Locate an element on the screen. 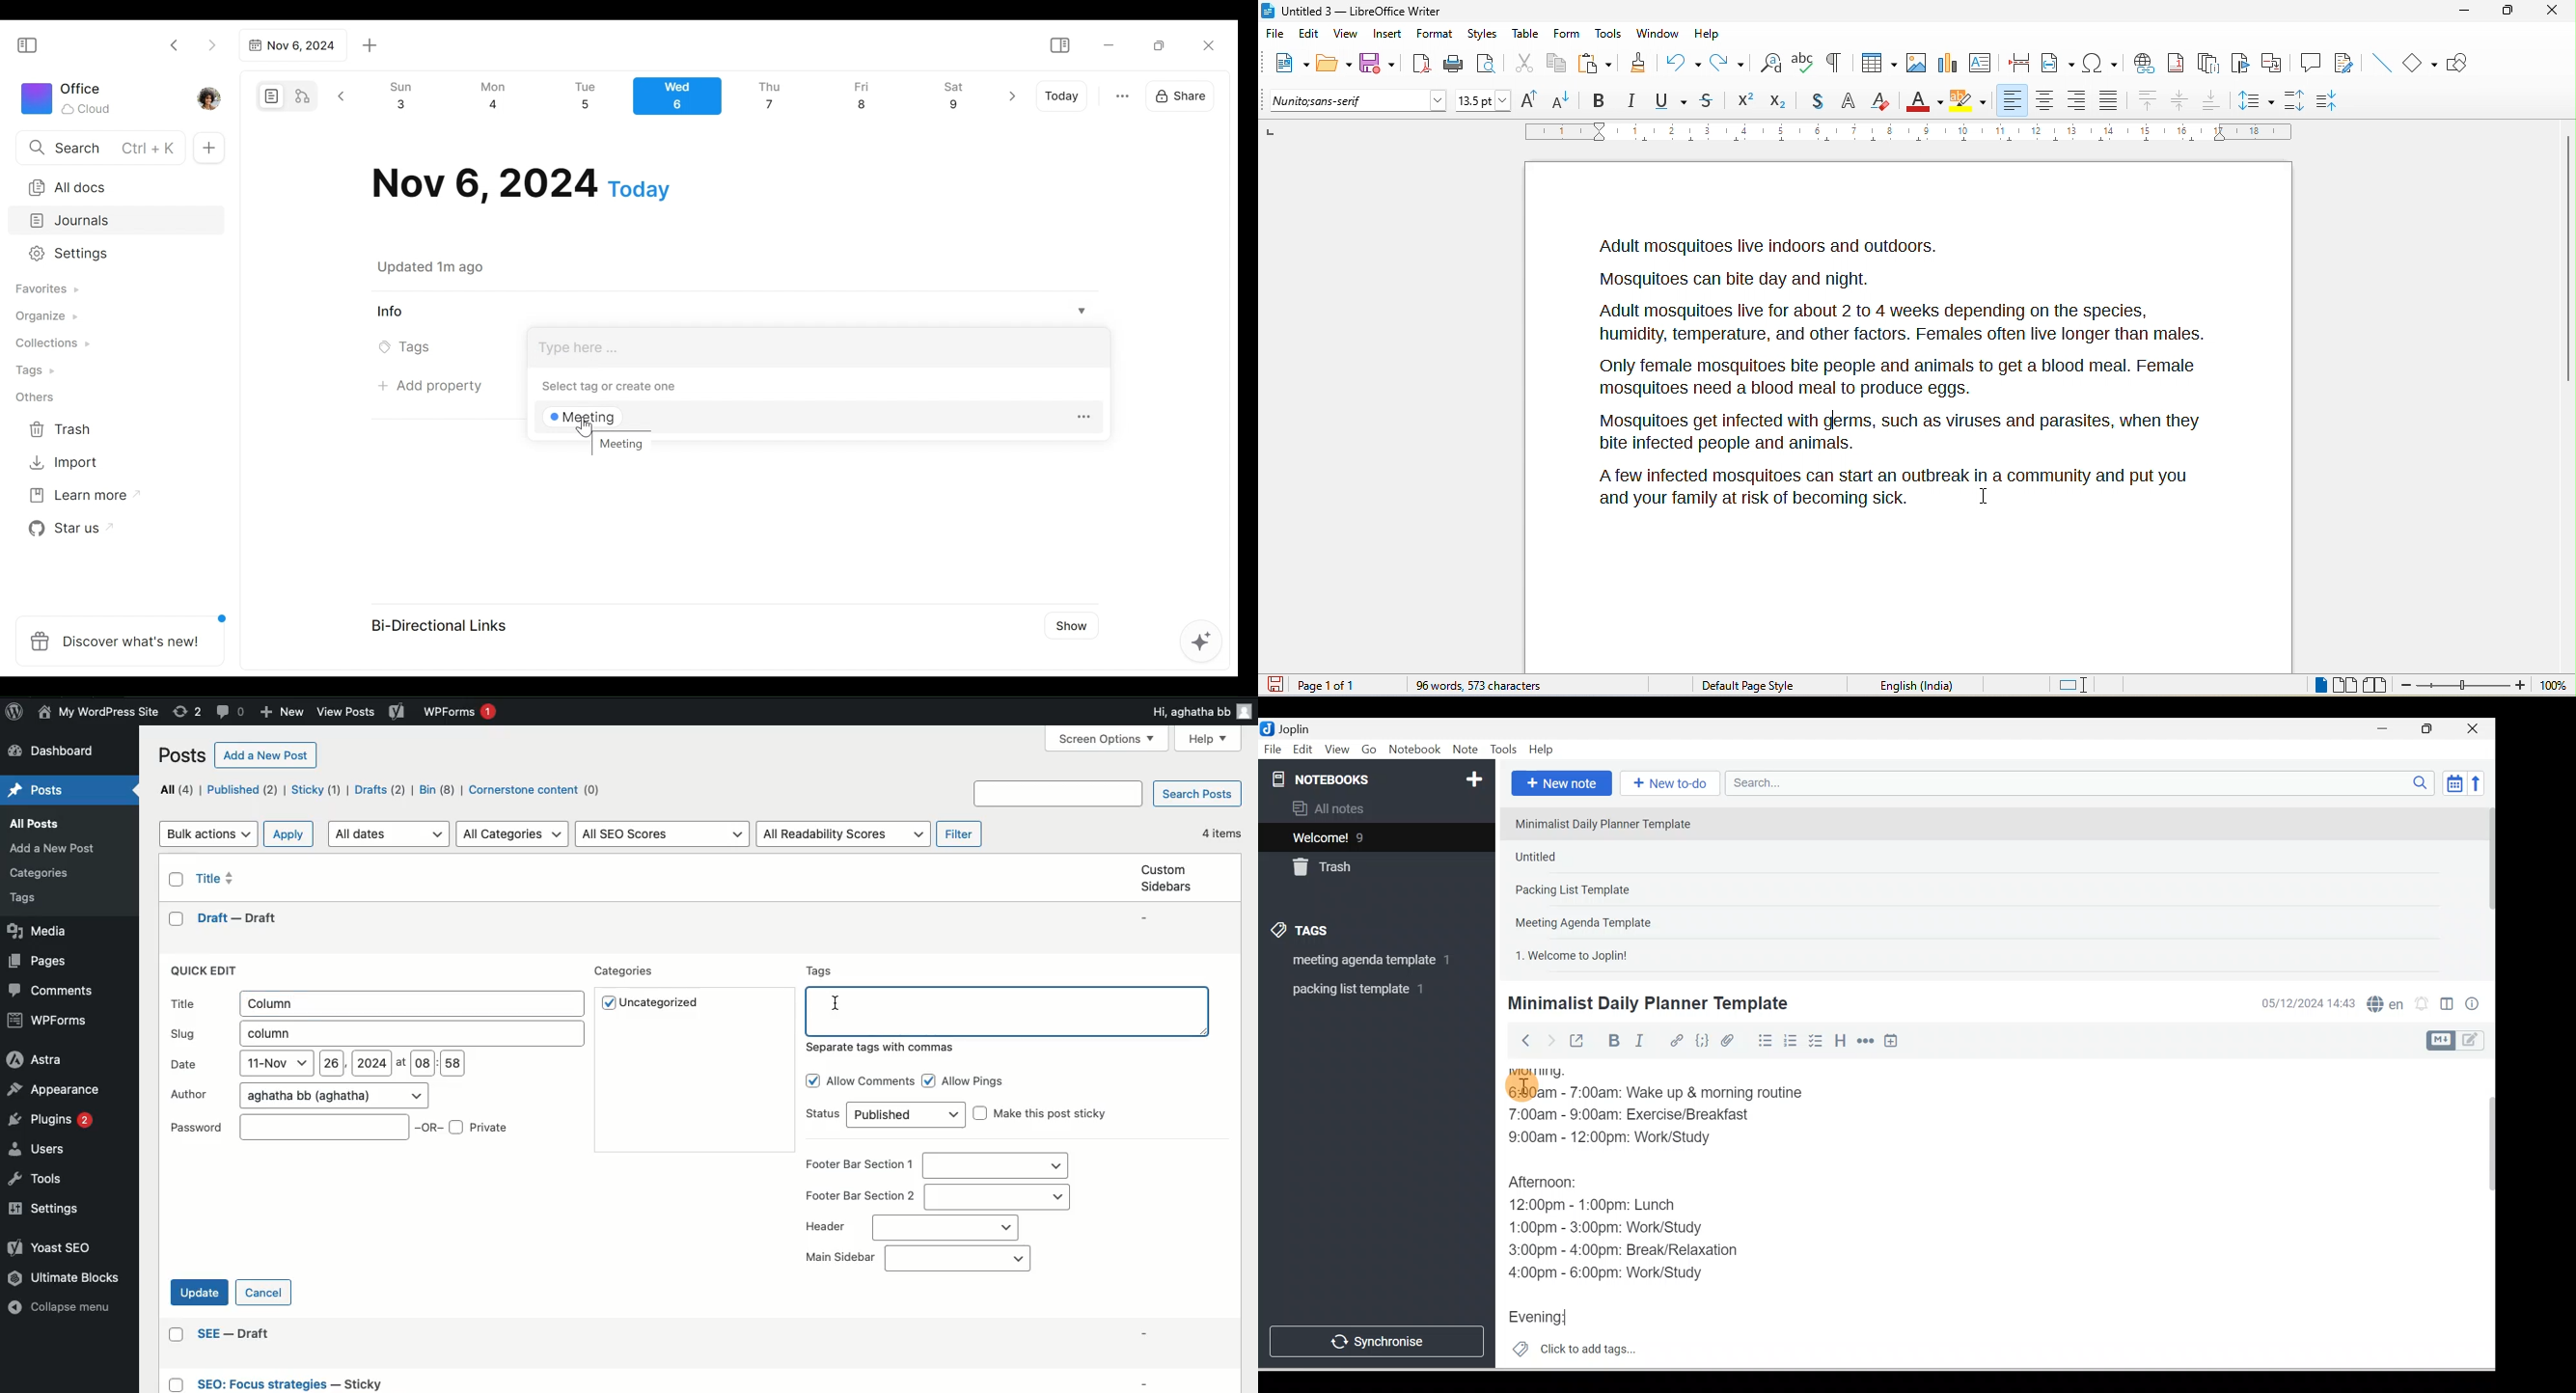 The width and height of the screenshot is (2576, 1400). Bulleted list is located at coordinates (1762, 1040).